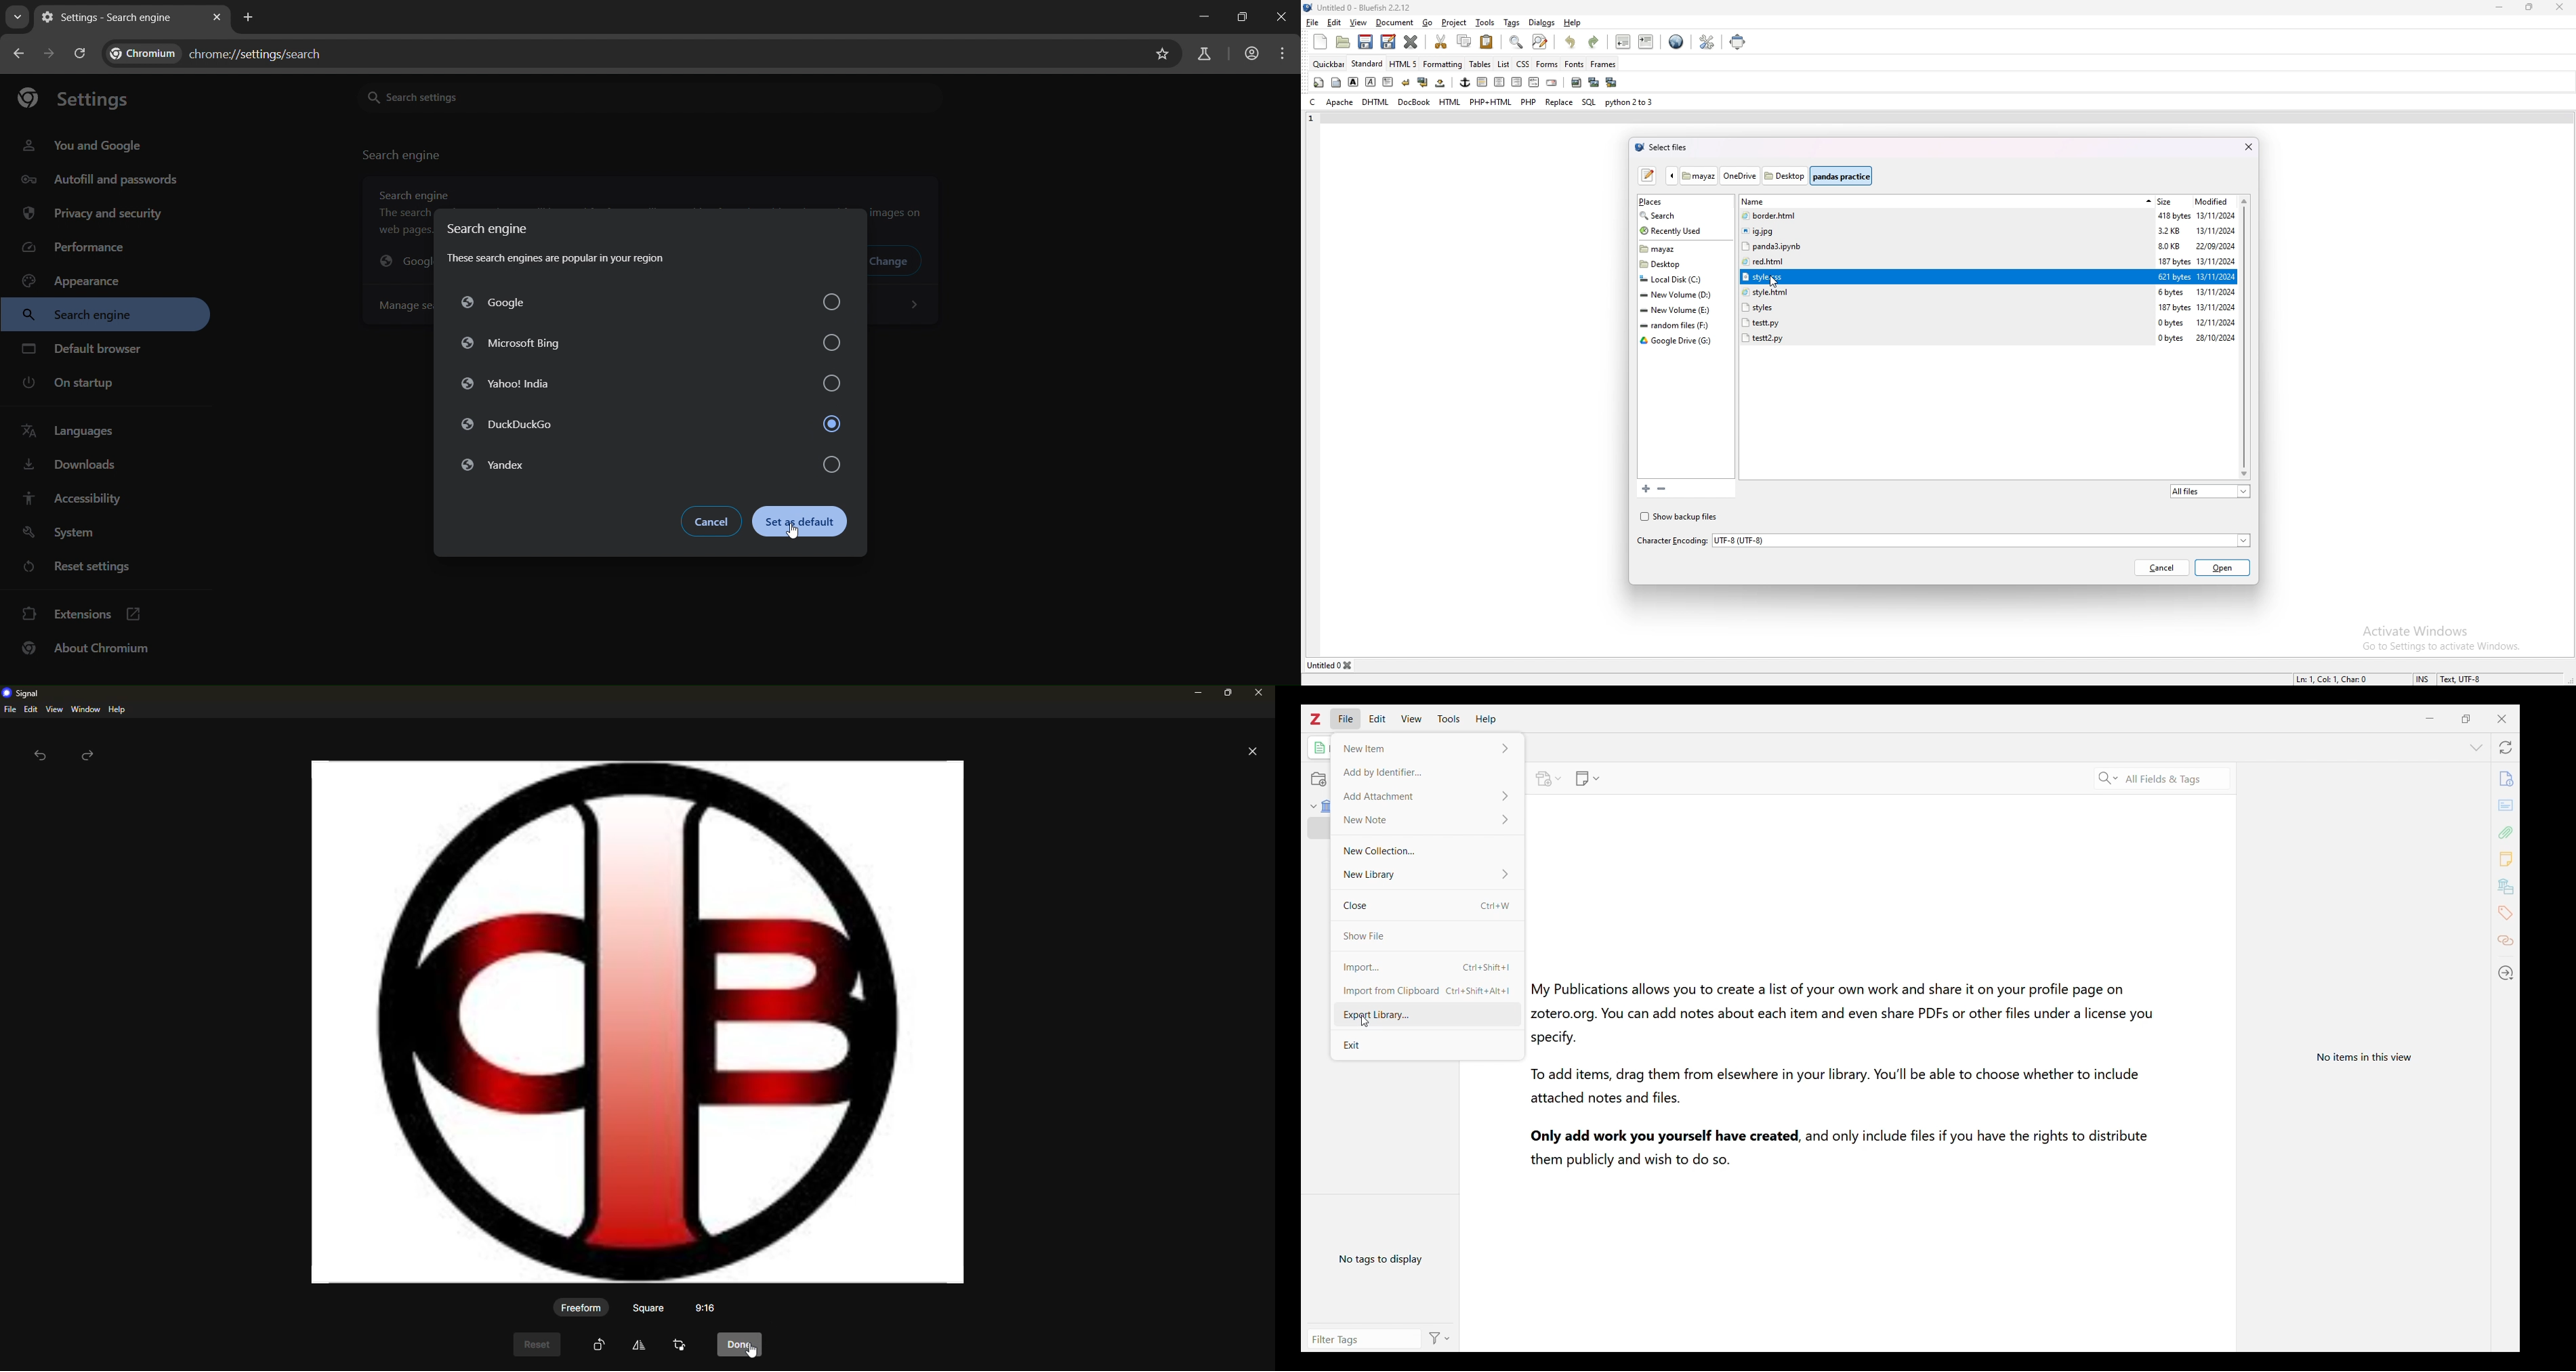 The height and width of the screenshot is (1372, 2576). I want to click on edit, so click(31, 709).